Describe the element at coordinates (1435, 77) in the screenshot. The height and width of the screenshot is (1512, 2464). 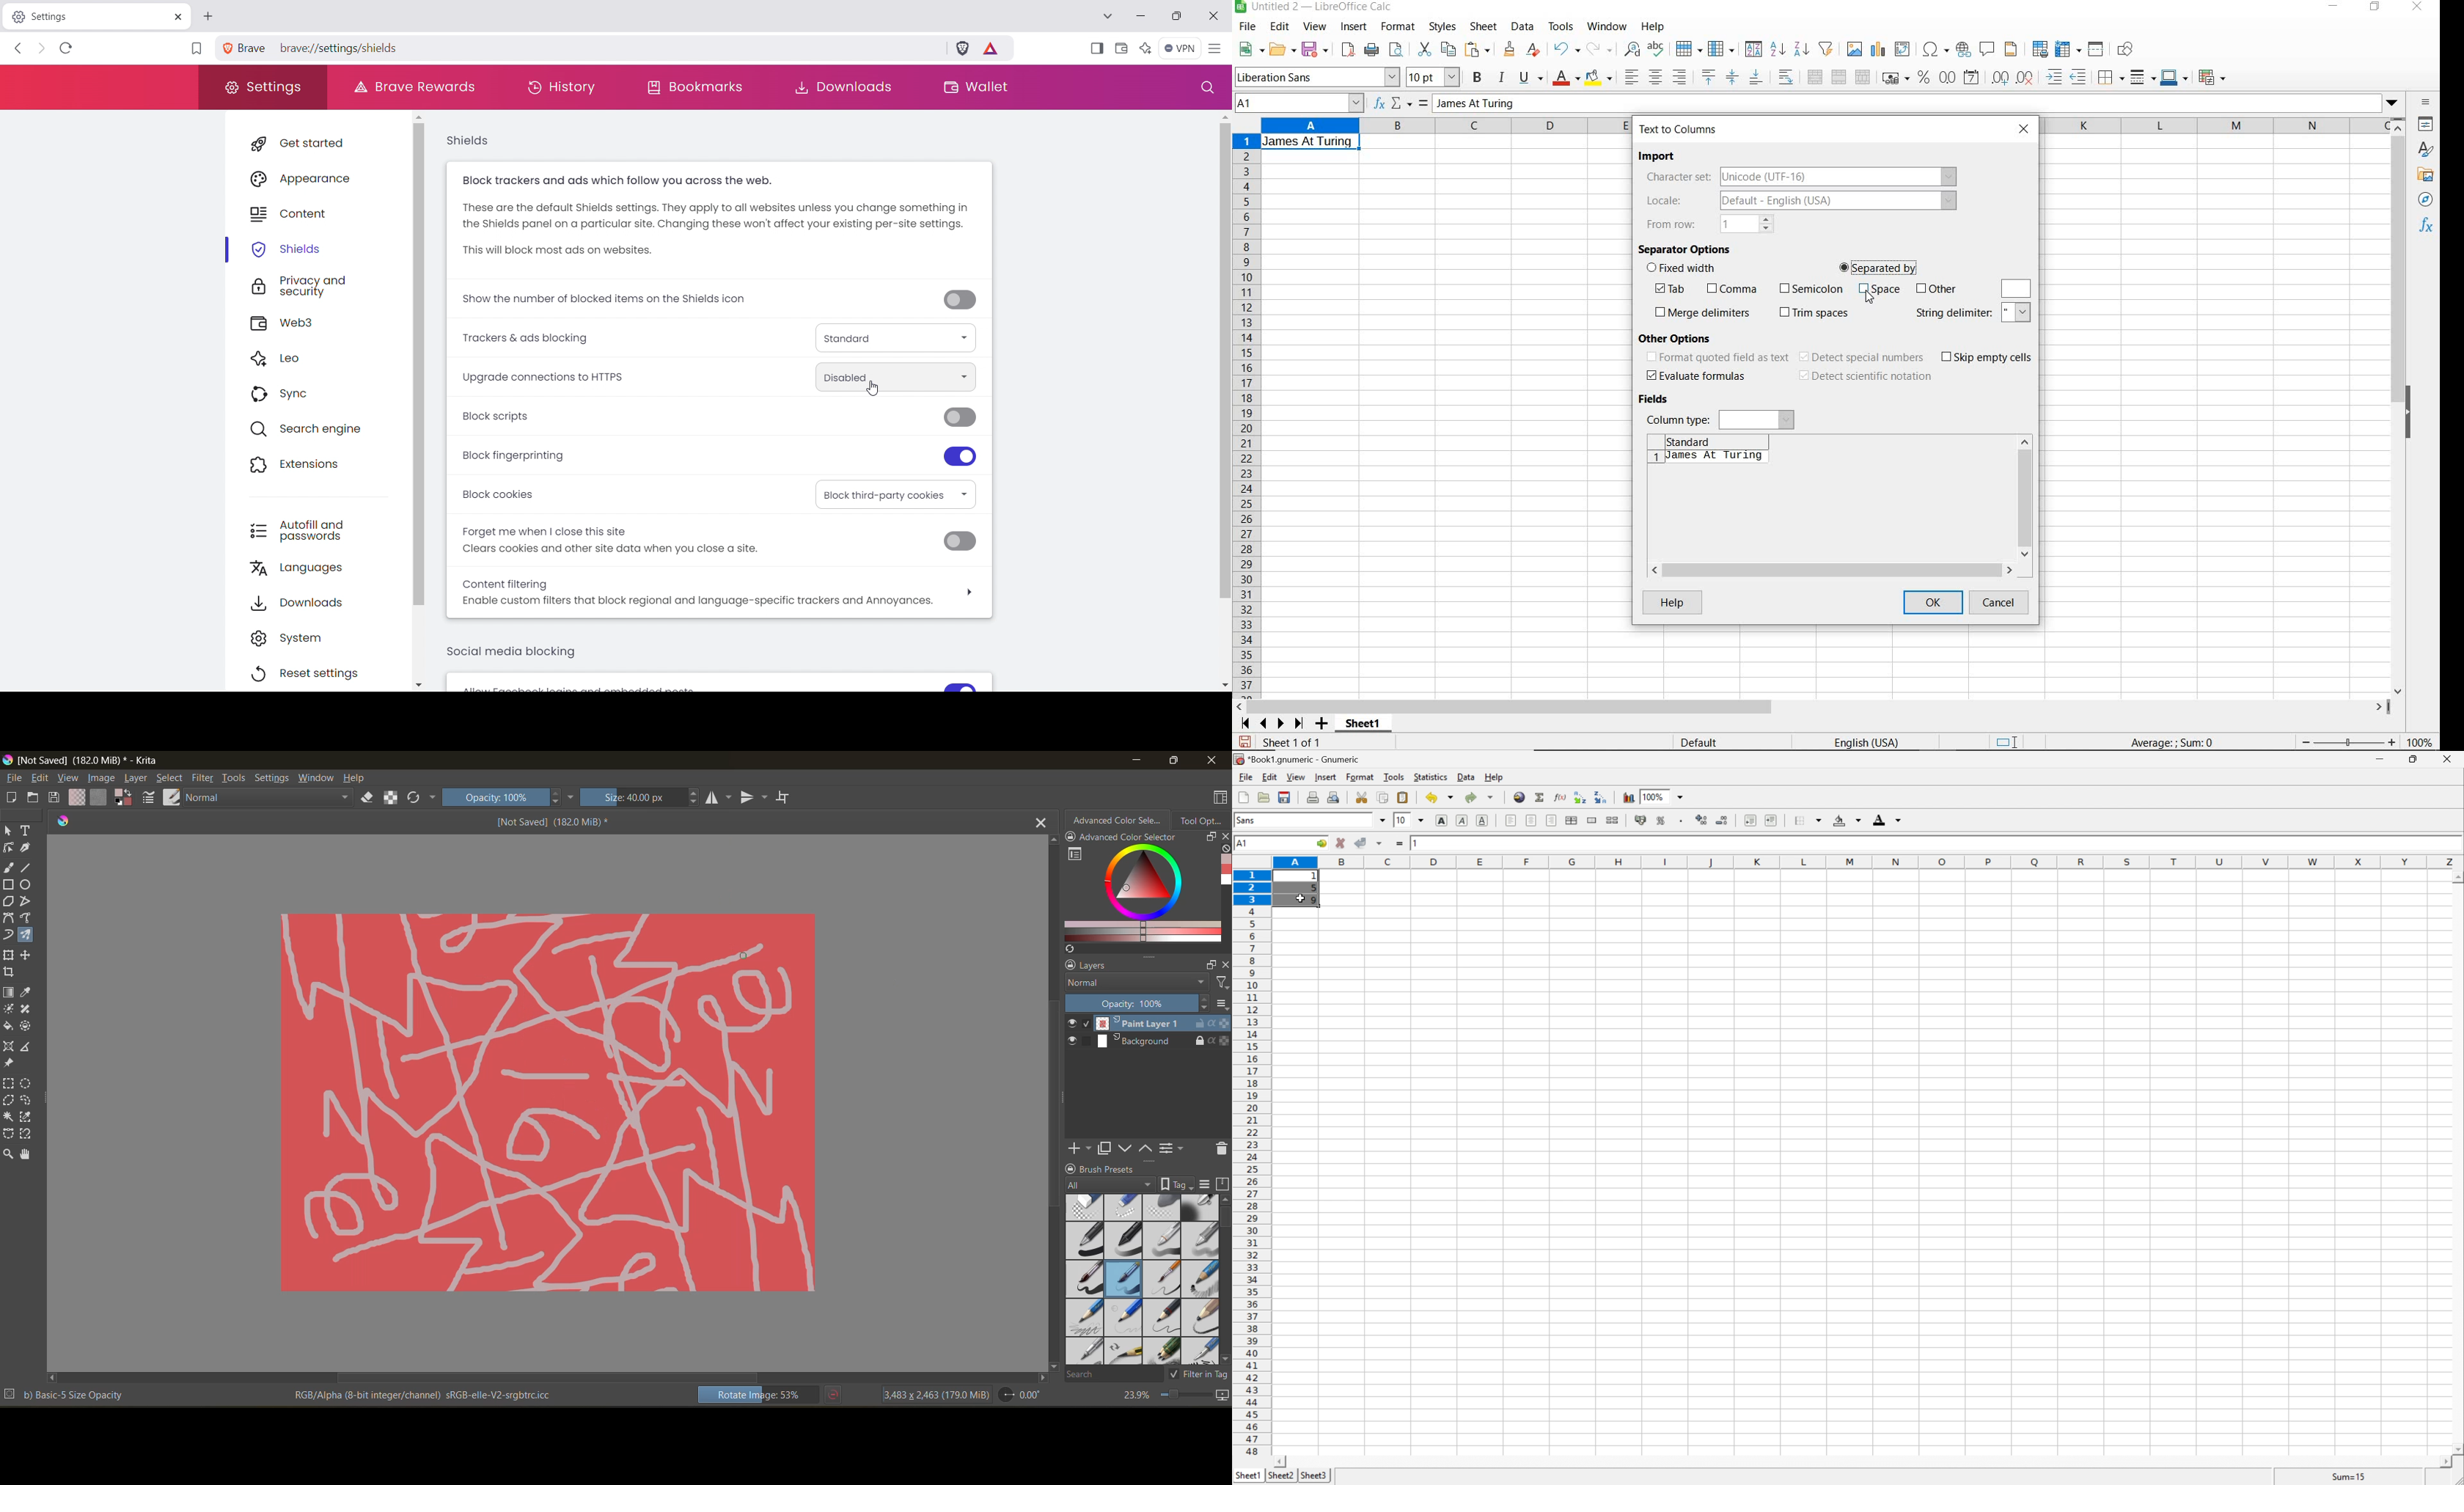
I see `font size` at that location.